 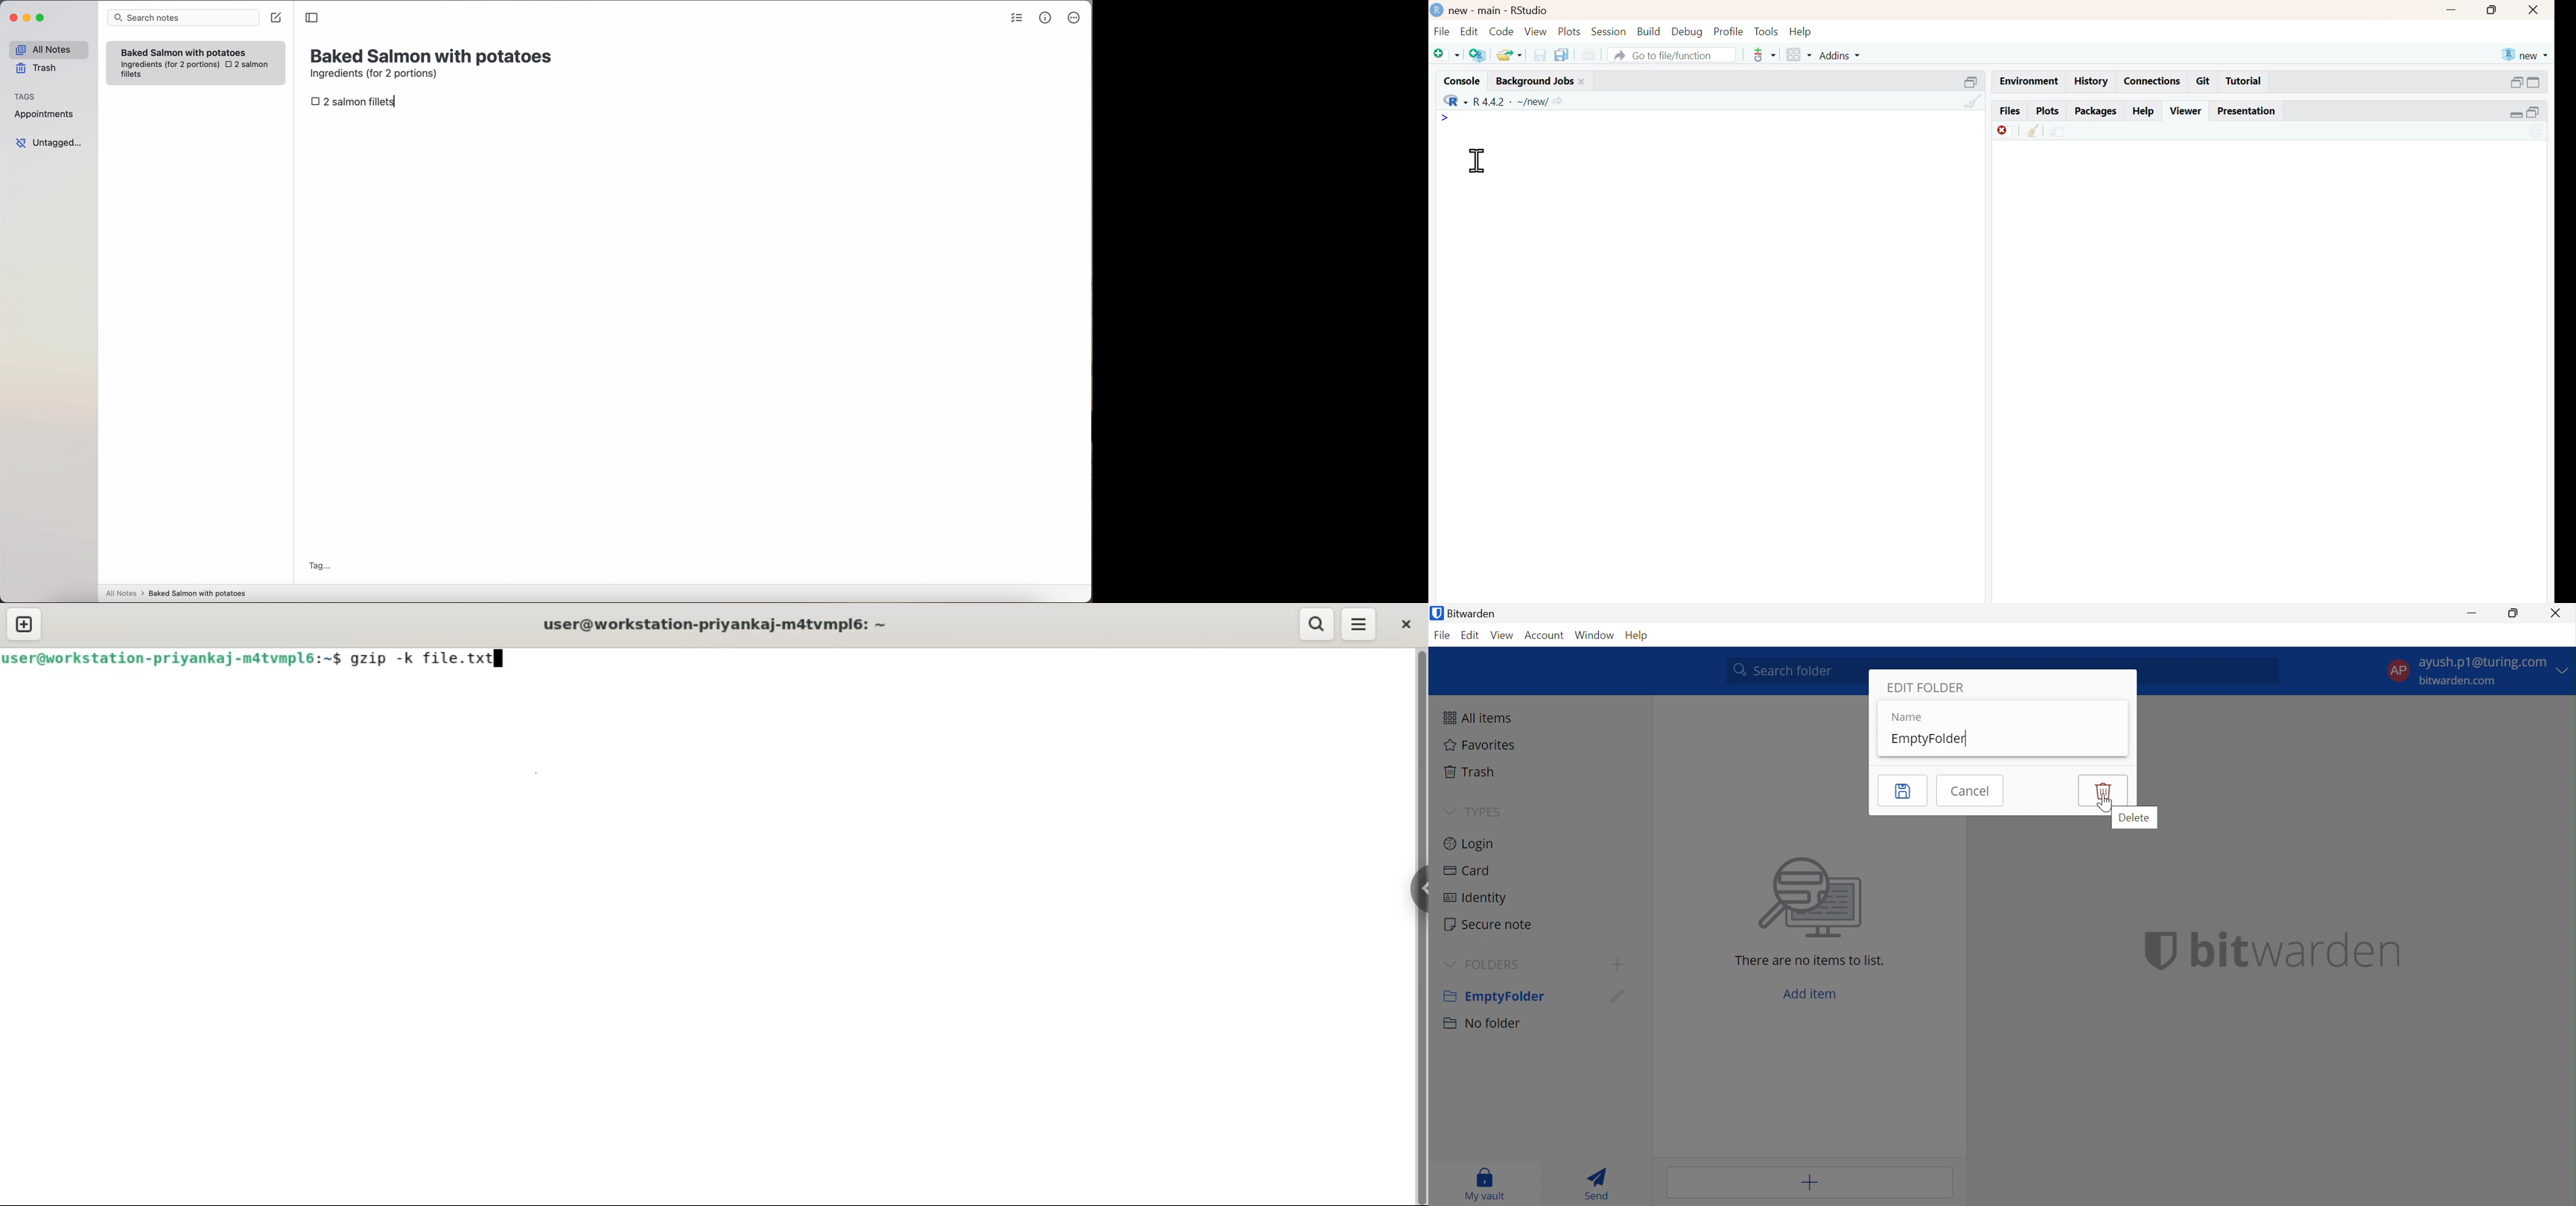 What do you see at coordinates (2154, 81) in the screenshot?
I see `connections` at bounding box center [2154, 81].